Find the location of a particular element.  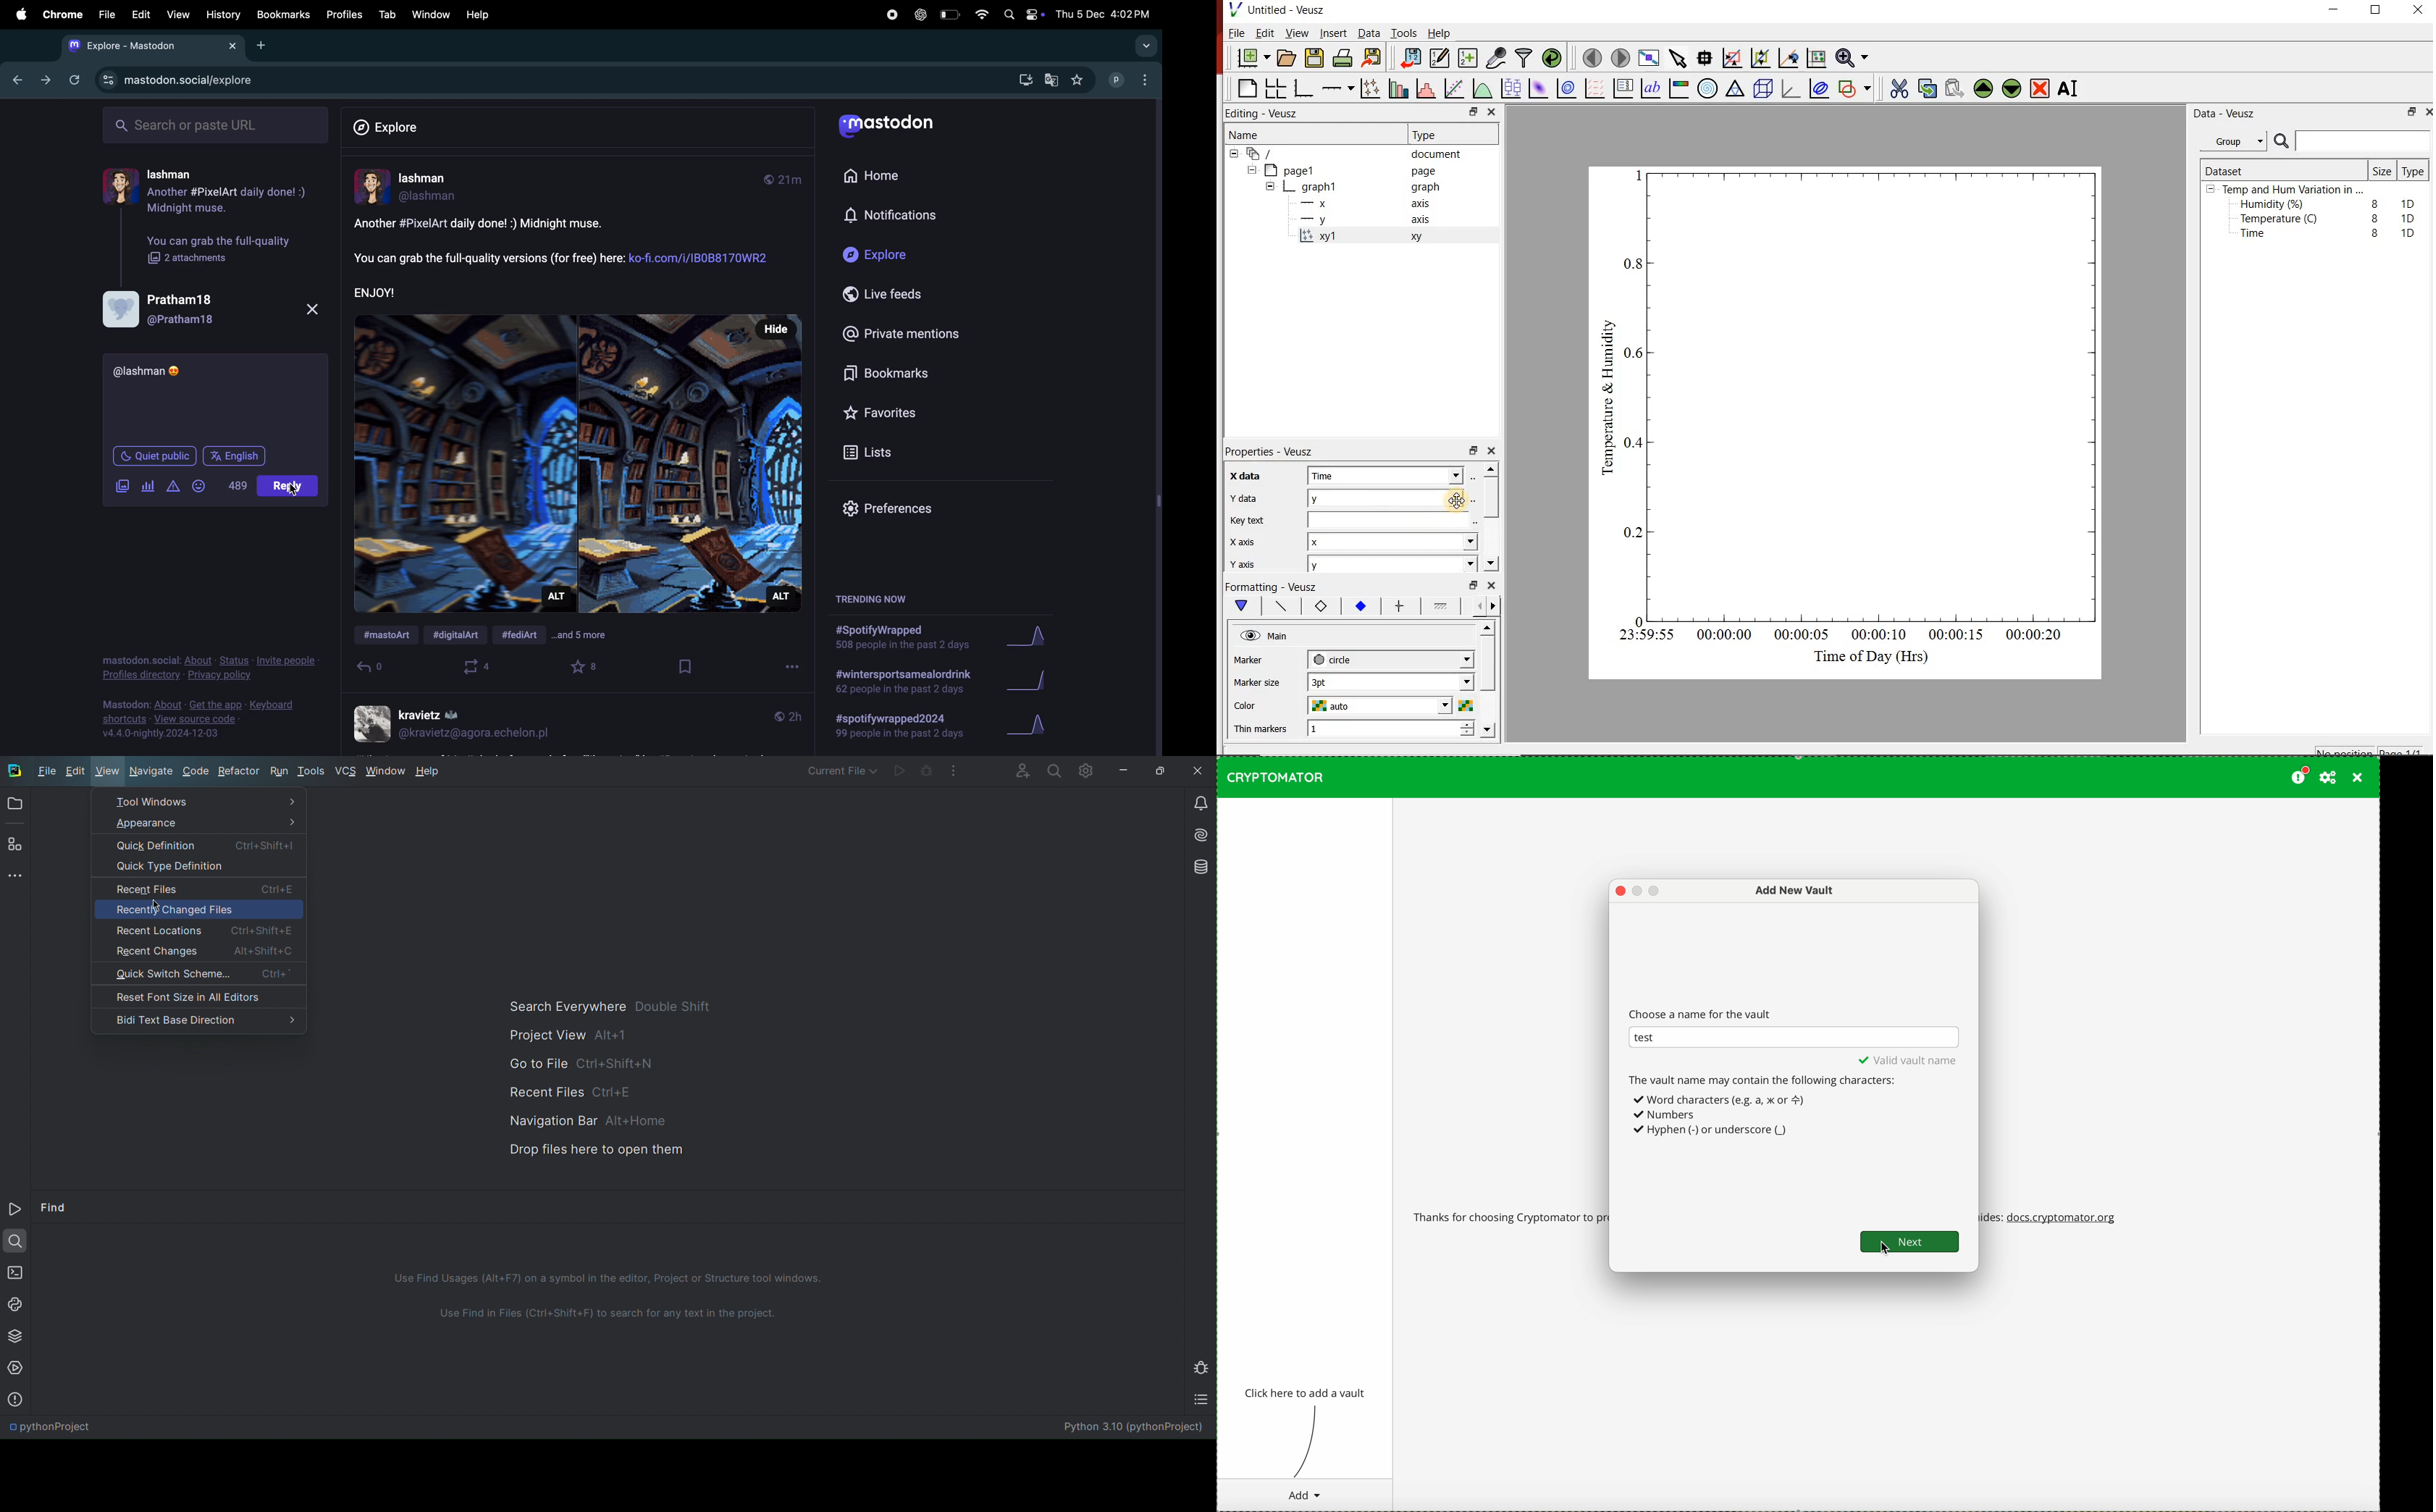

Tools is located at coordinates (313, 772).